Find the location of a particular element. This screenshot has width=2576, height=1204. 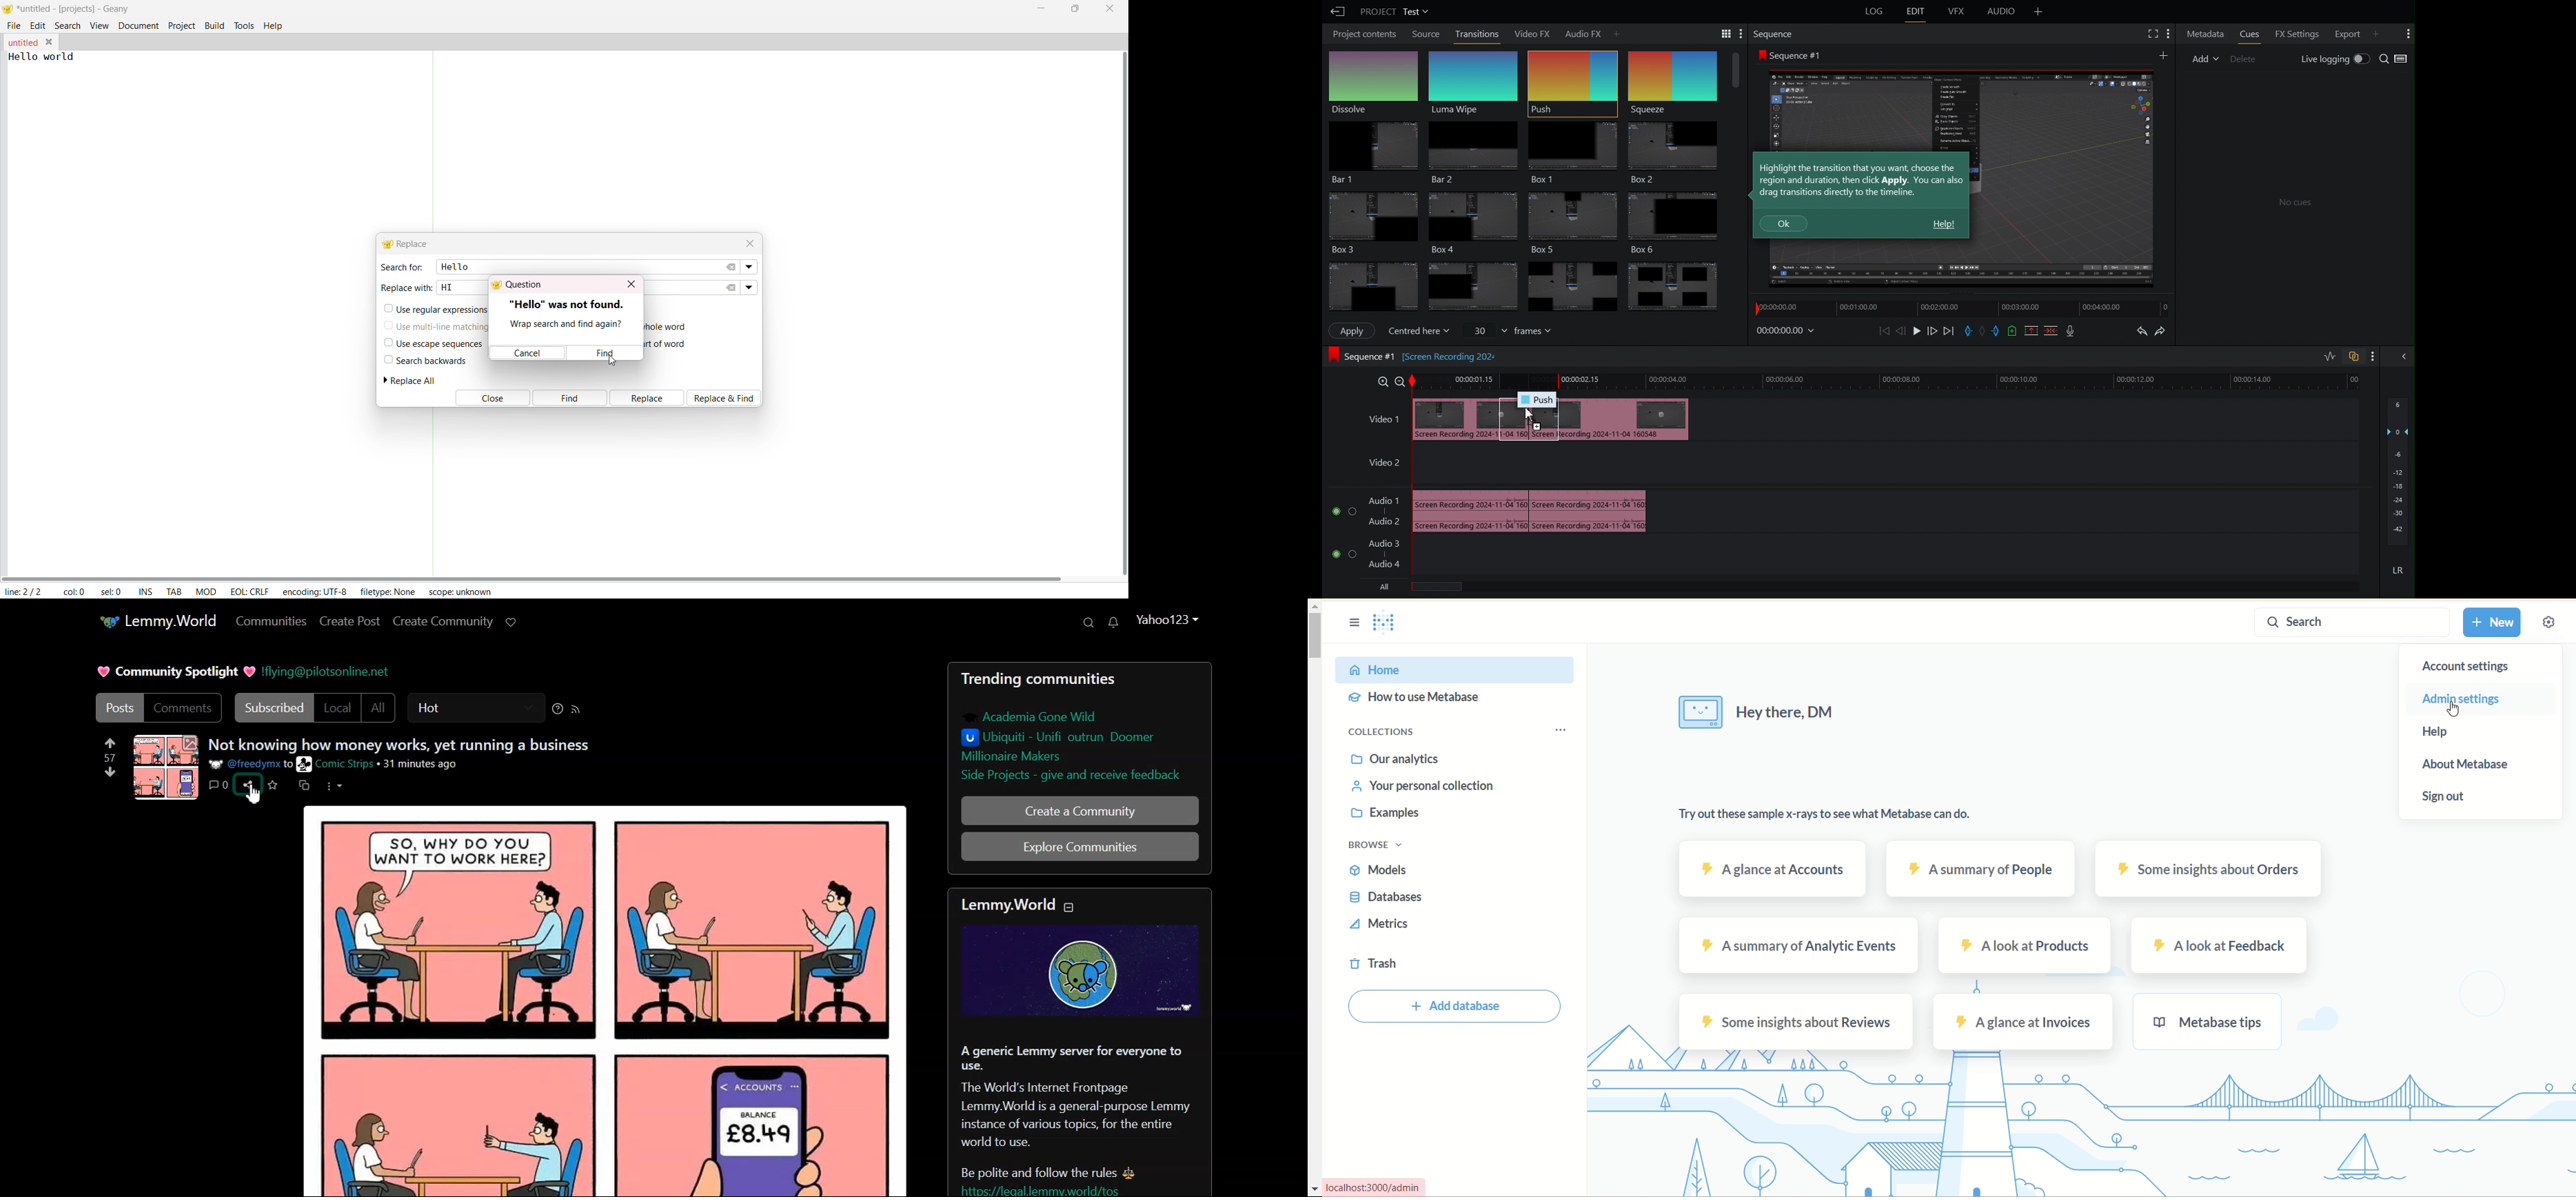

invoices is located at coordinates (2026, 1022).